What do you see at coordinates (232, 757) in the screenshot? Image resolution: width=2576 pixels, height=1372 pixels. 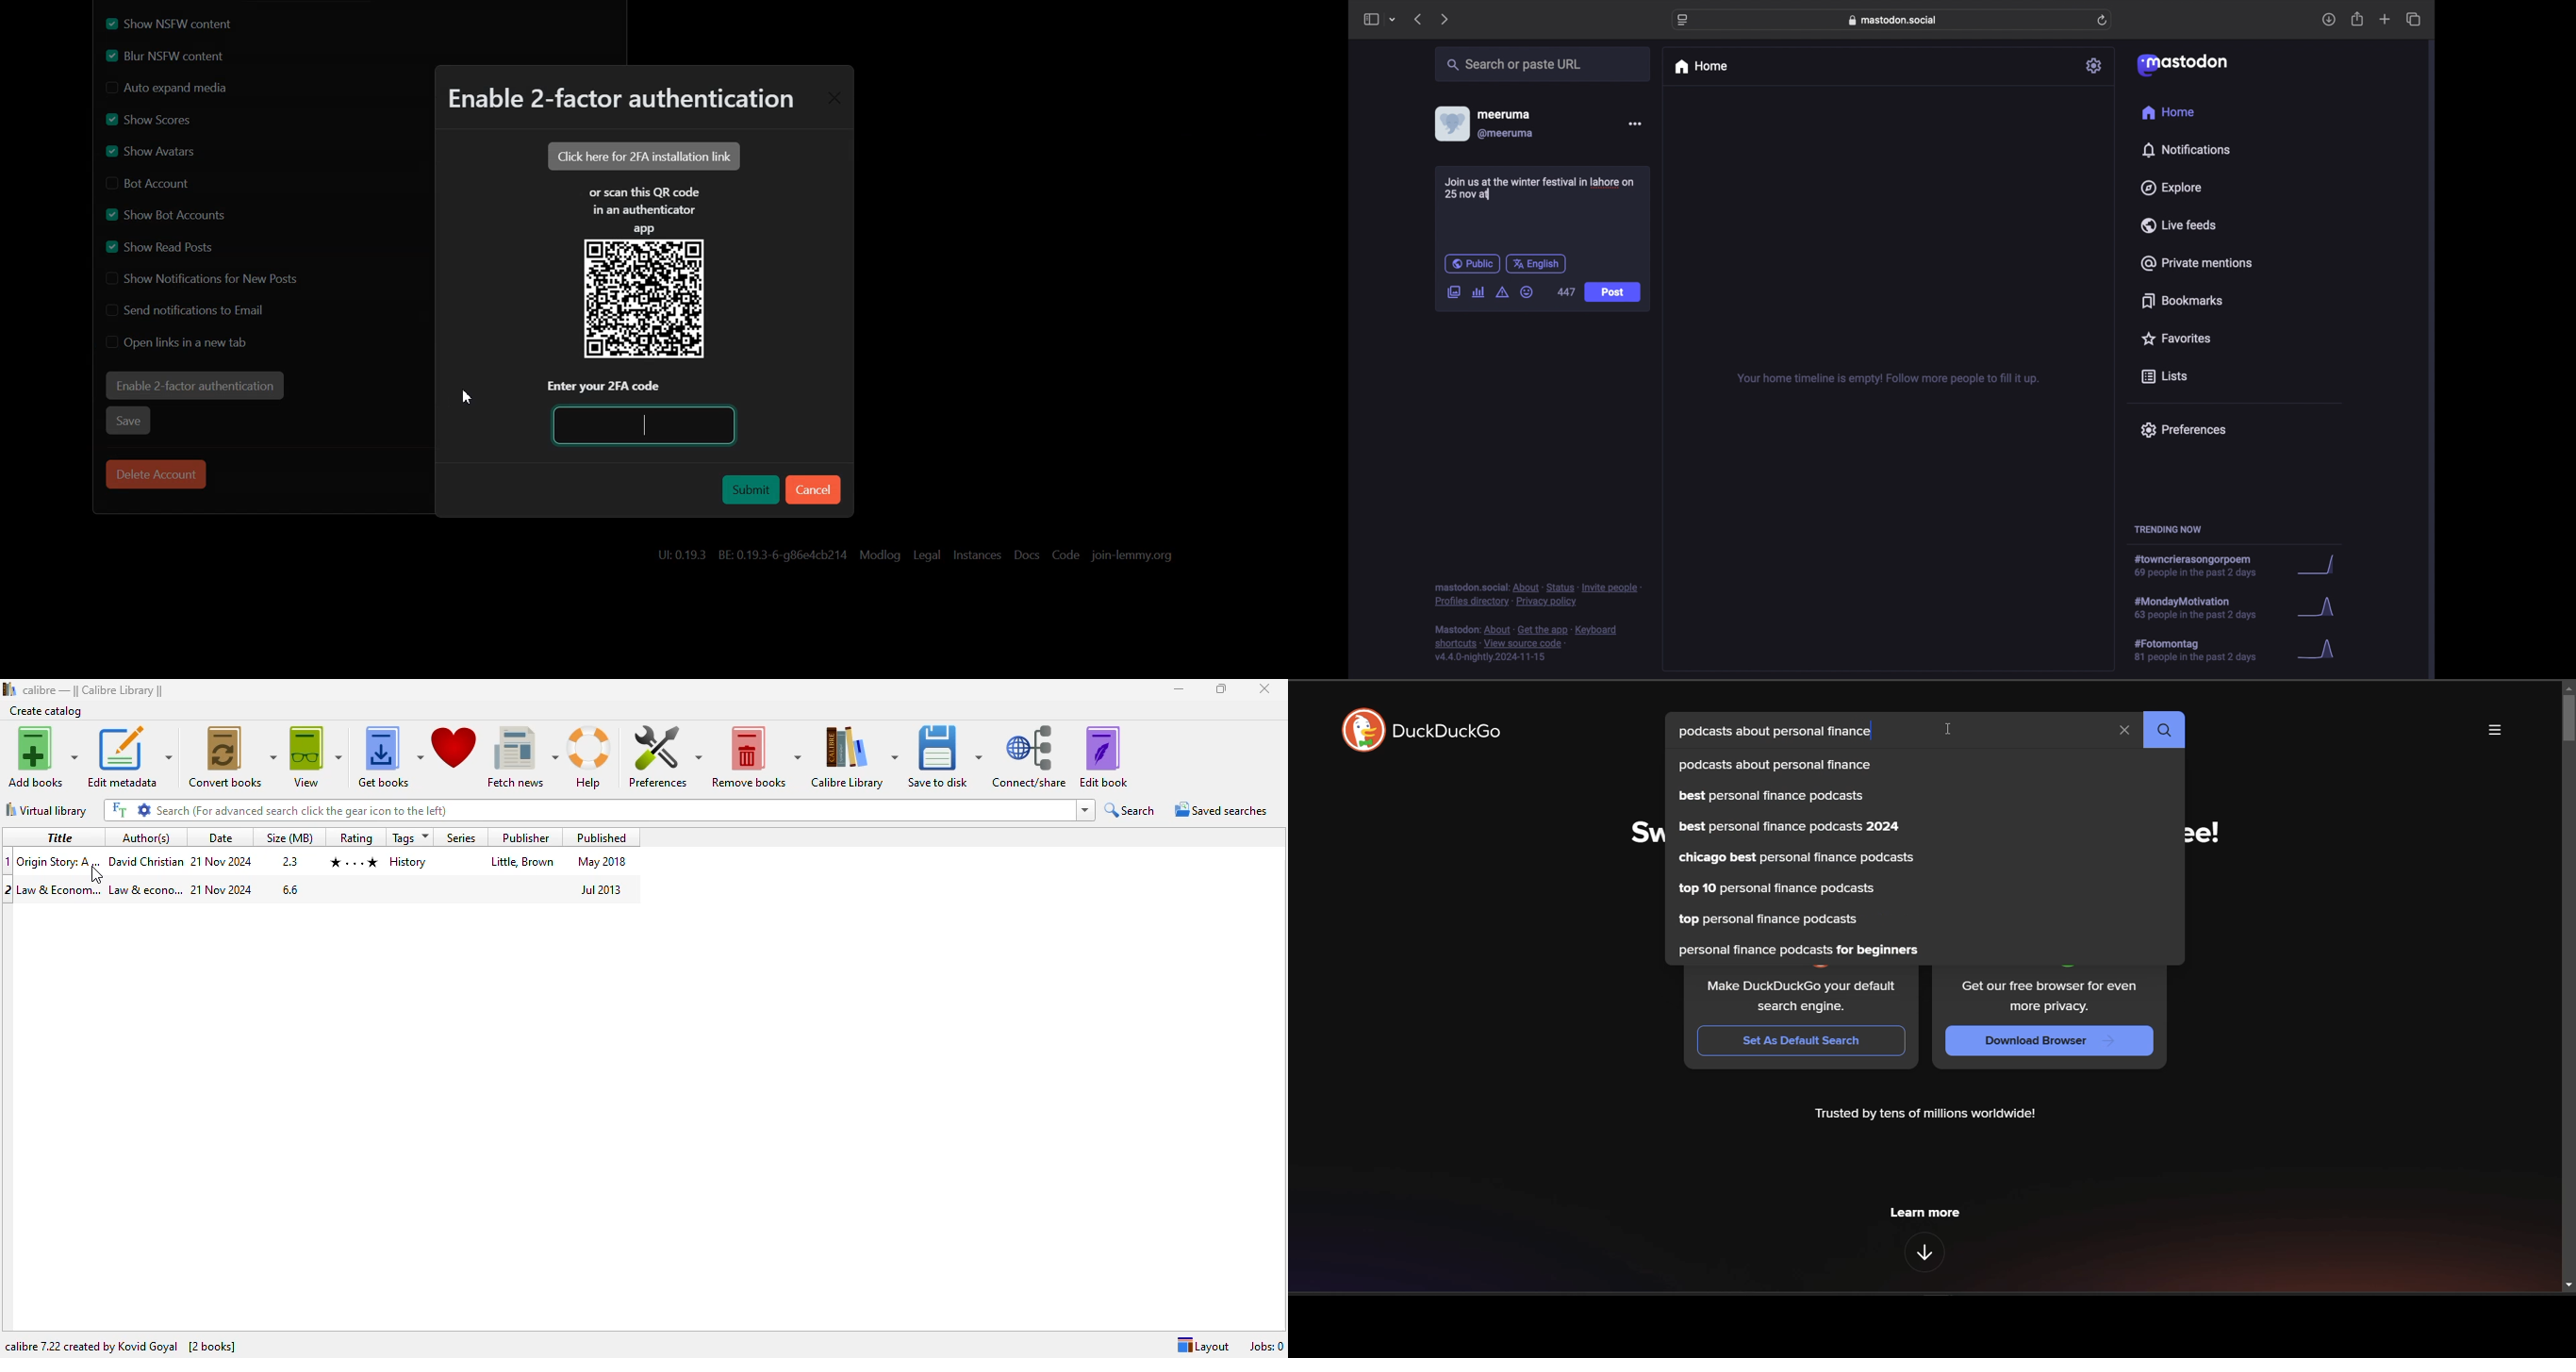 I see `convert books` at bounding box center [232, 757].